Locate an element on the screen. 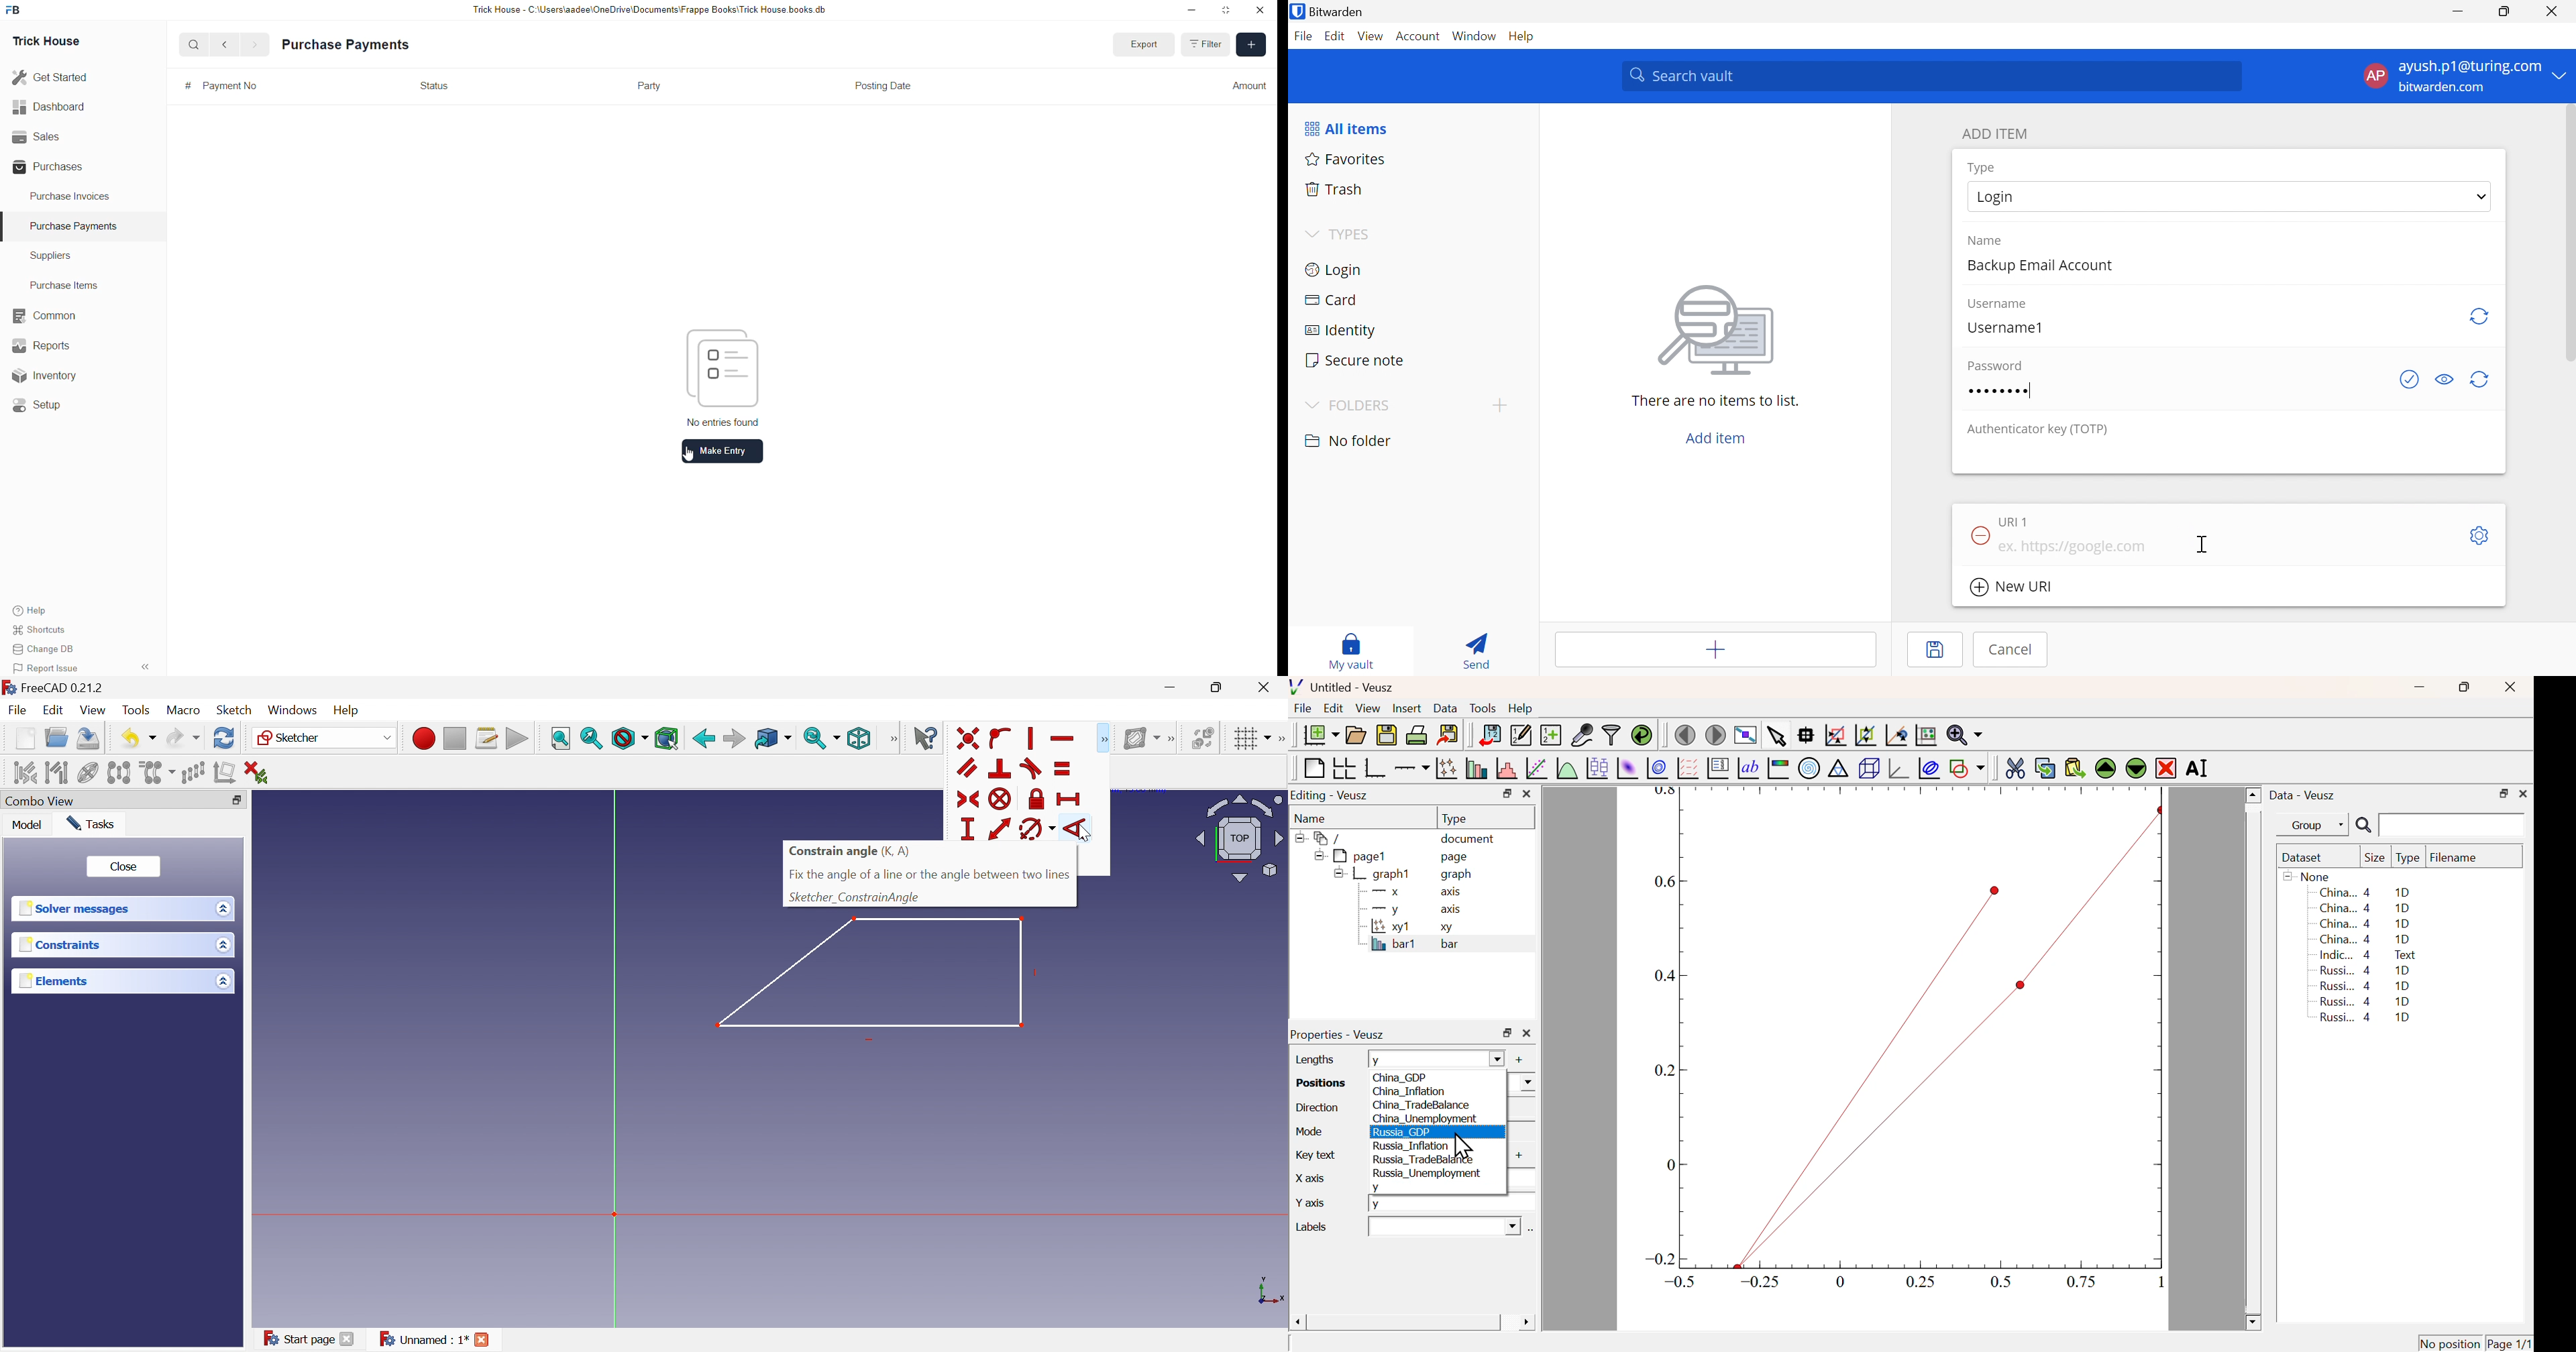  Graph is located at coordinates (1901, 1043).